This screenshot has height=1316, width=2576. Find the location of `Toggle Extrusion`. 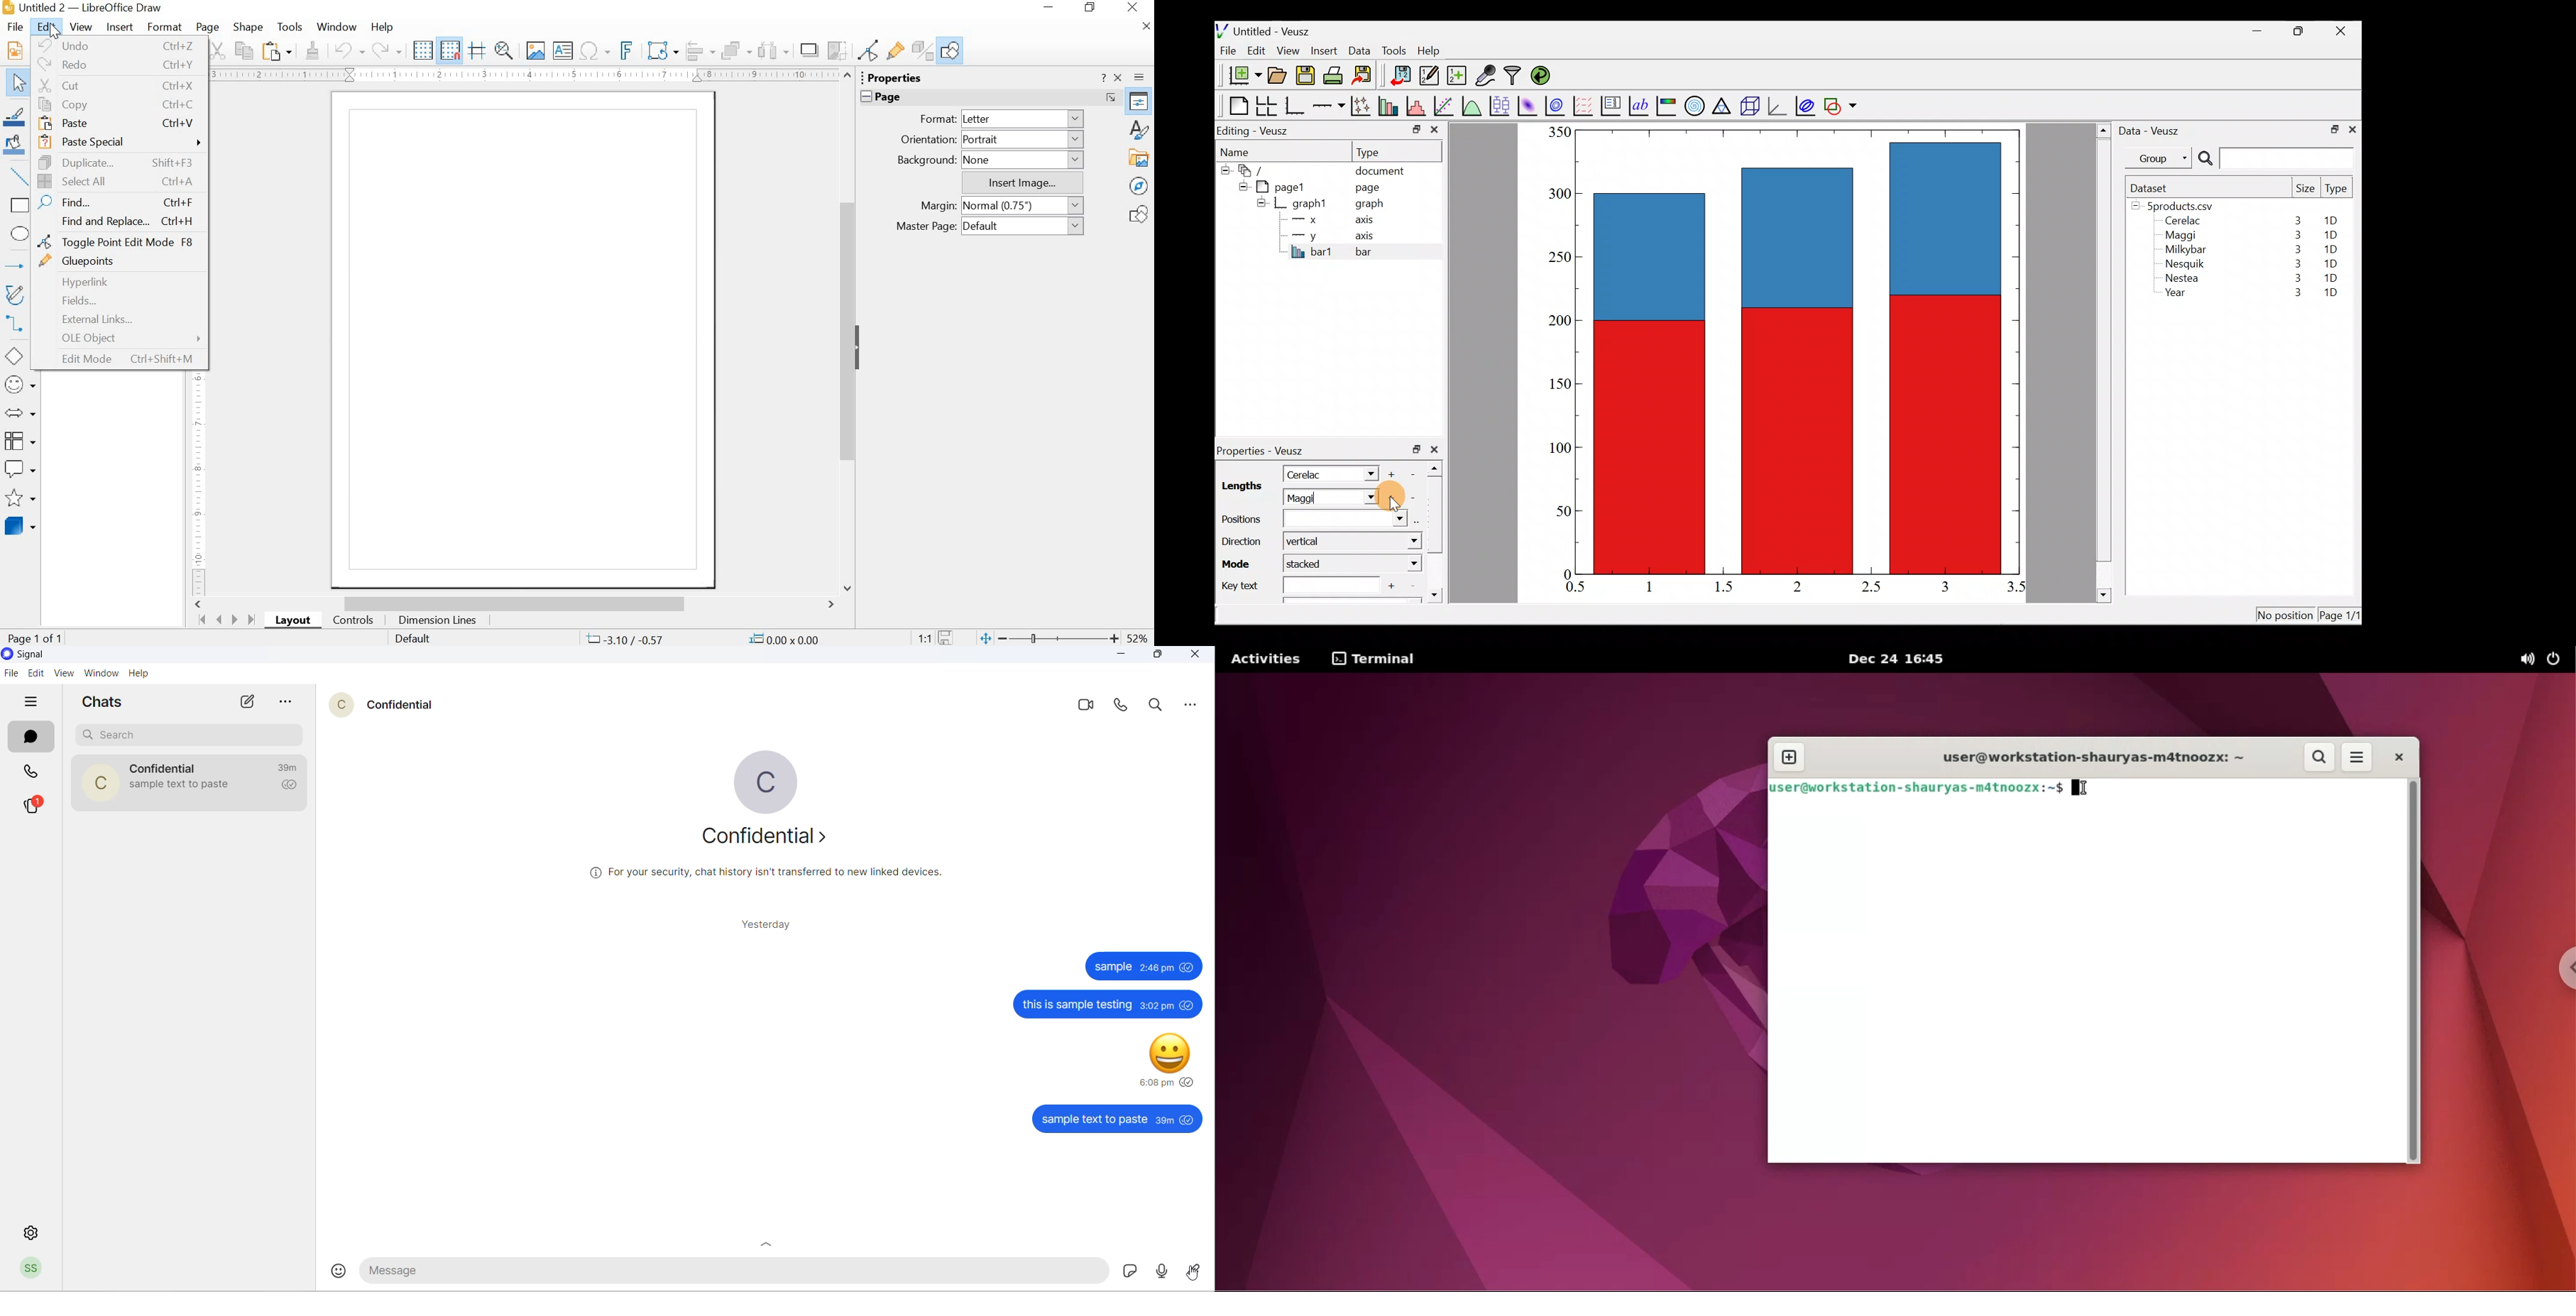

Toggle Extrusion is located at coordinates (926, 49).